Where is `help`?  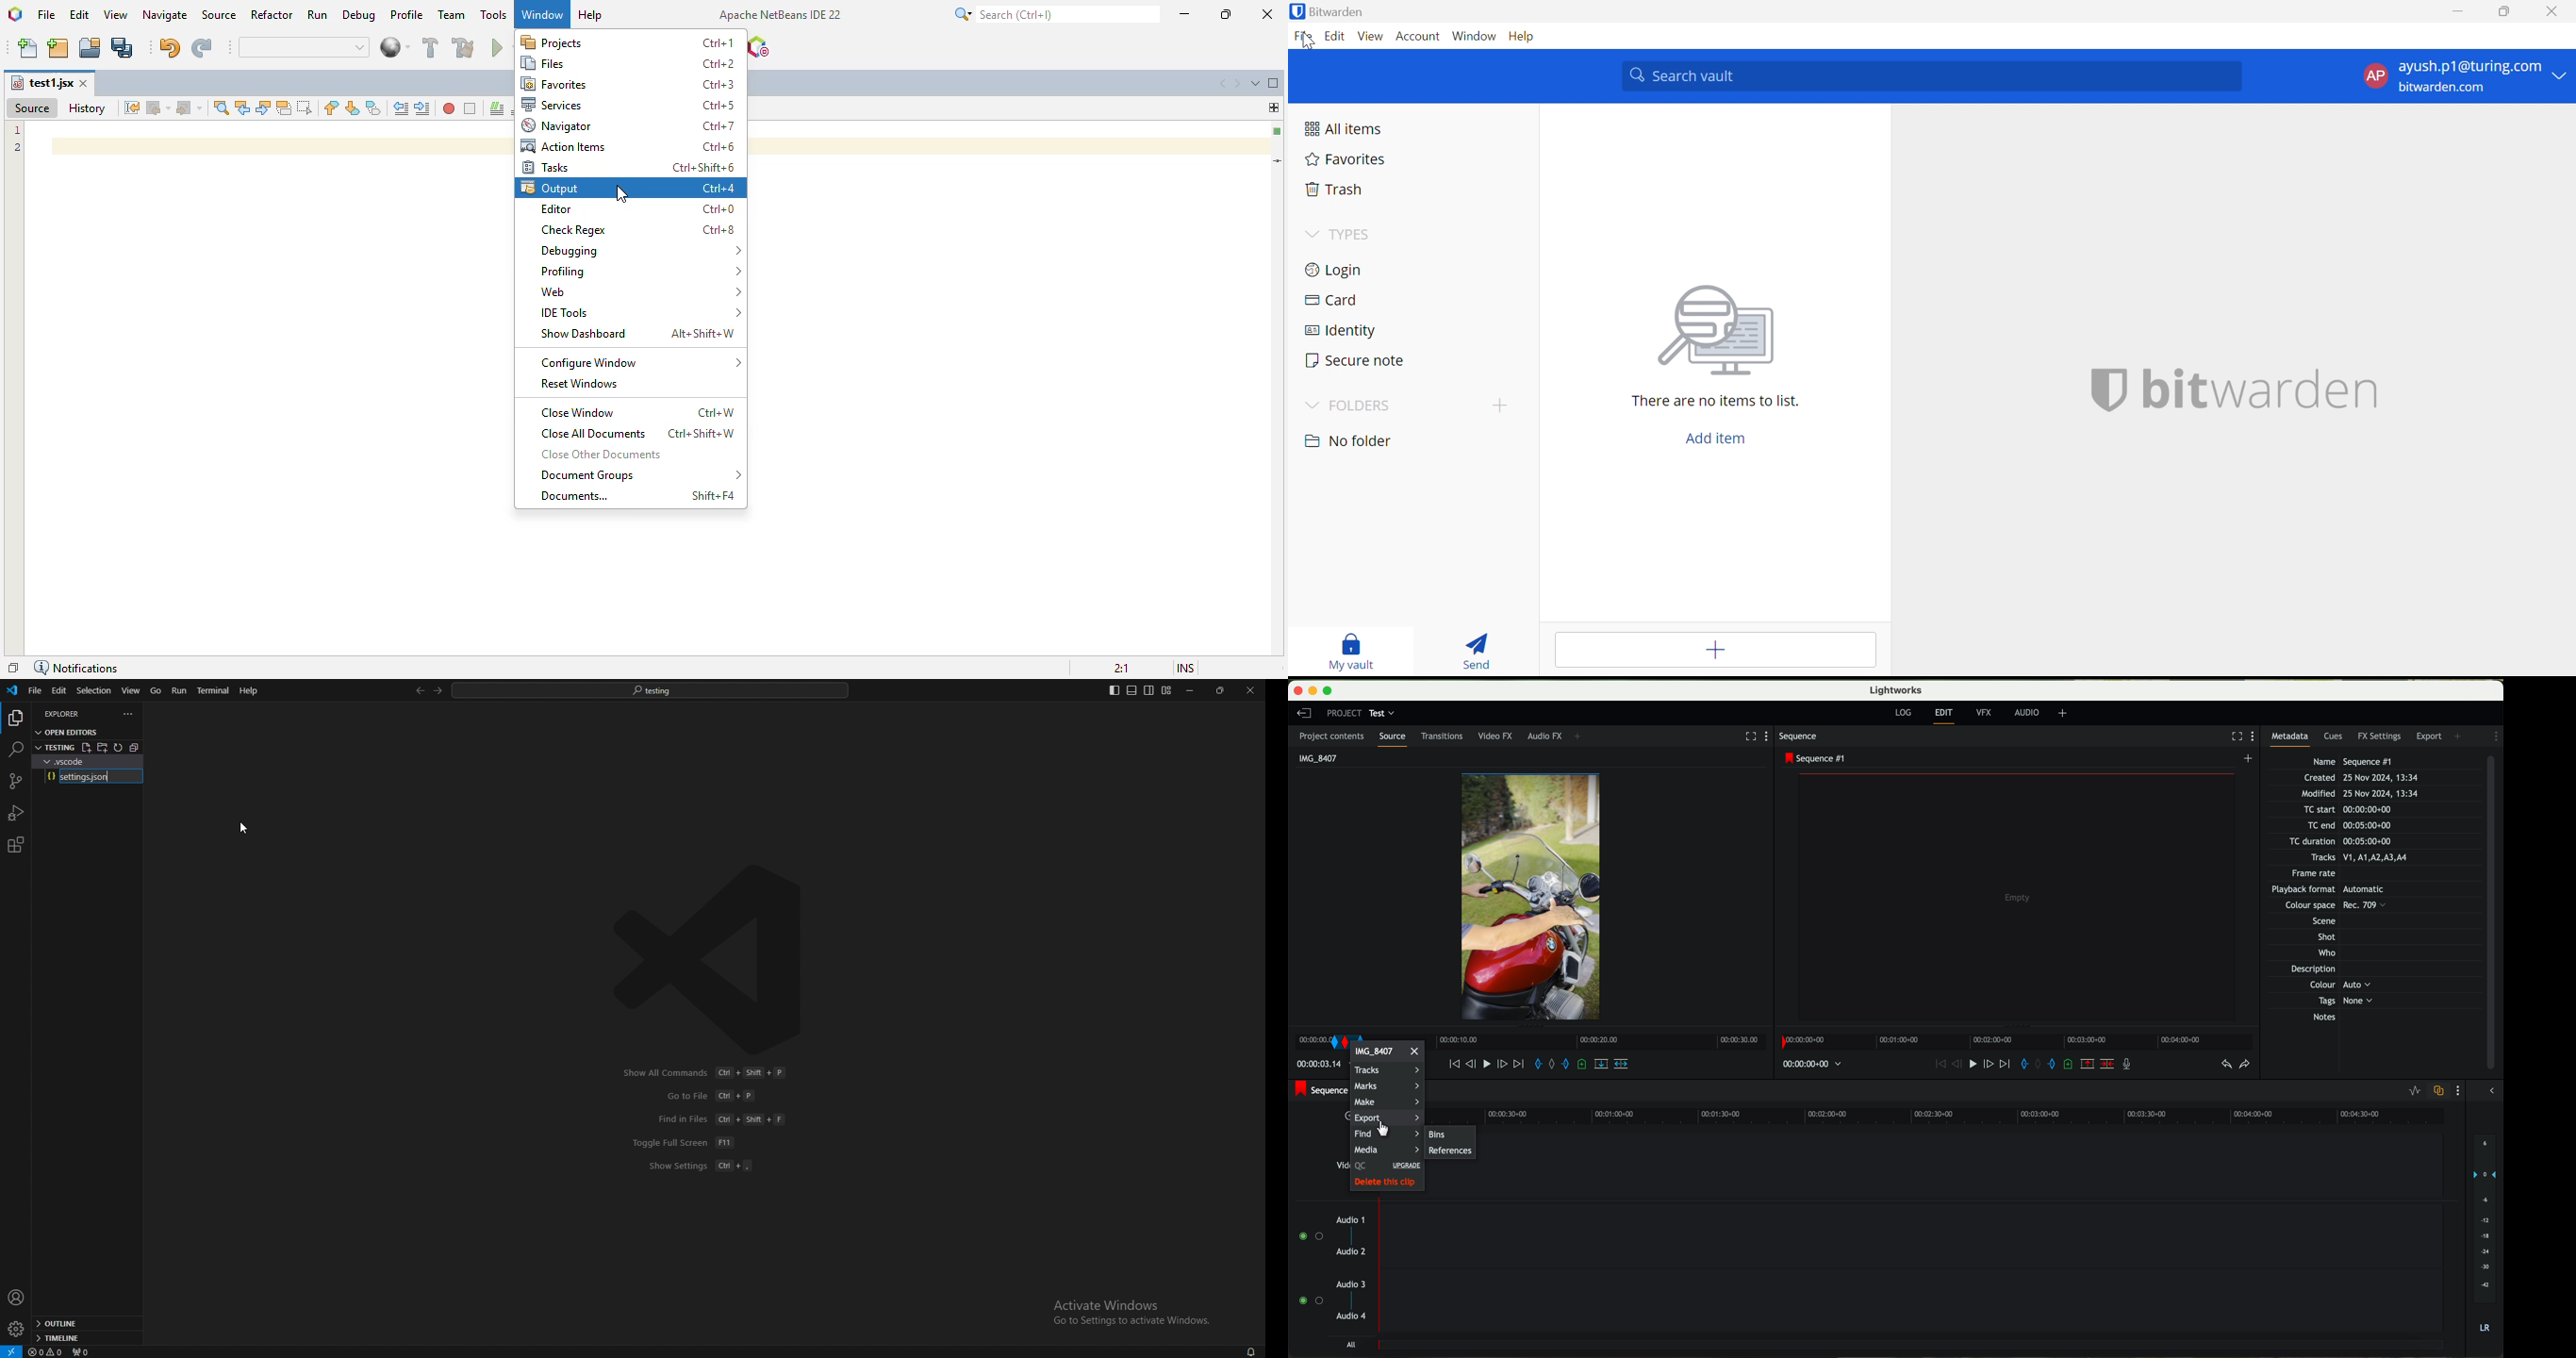
help is located at coordinates (249, 690).